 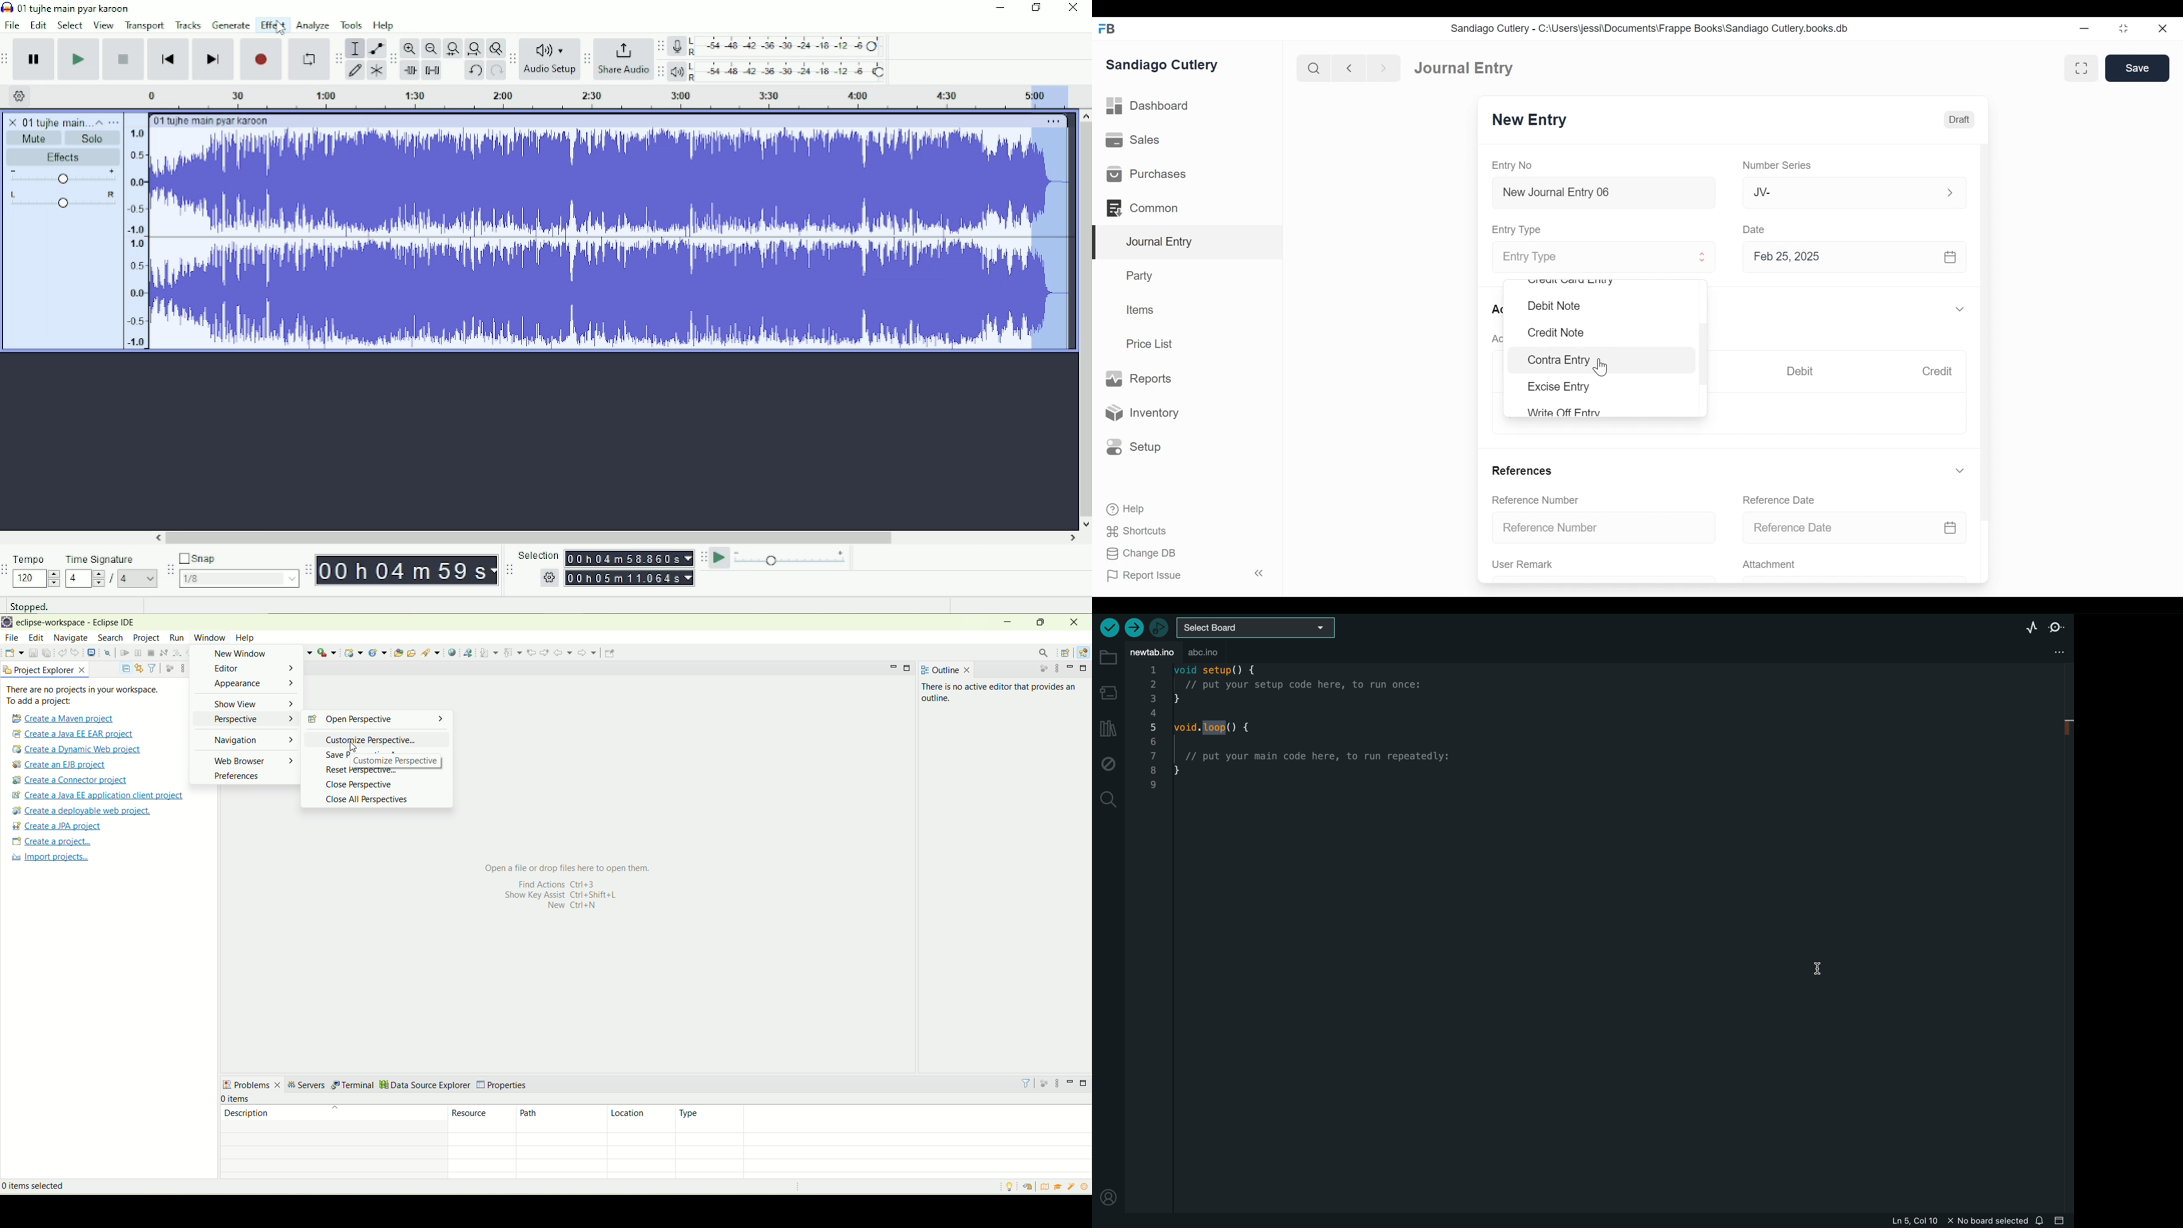 What do you see at coordinates (1108, 1196) in the screenshot?
I see `profile` at bounding box center [1108, 1196].